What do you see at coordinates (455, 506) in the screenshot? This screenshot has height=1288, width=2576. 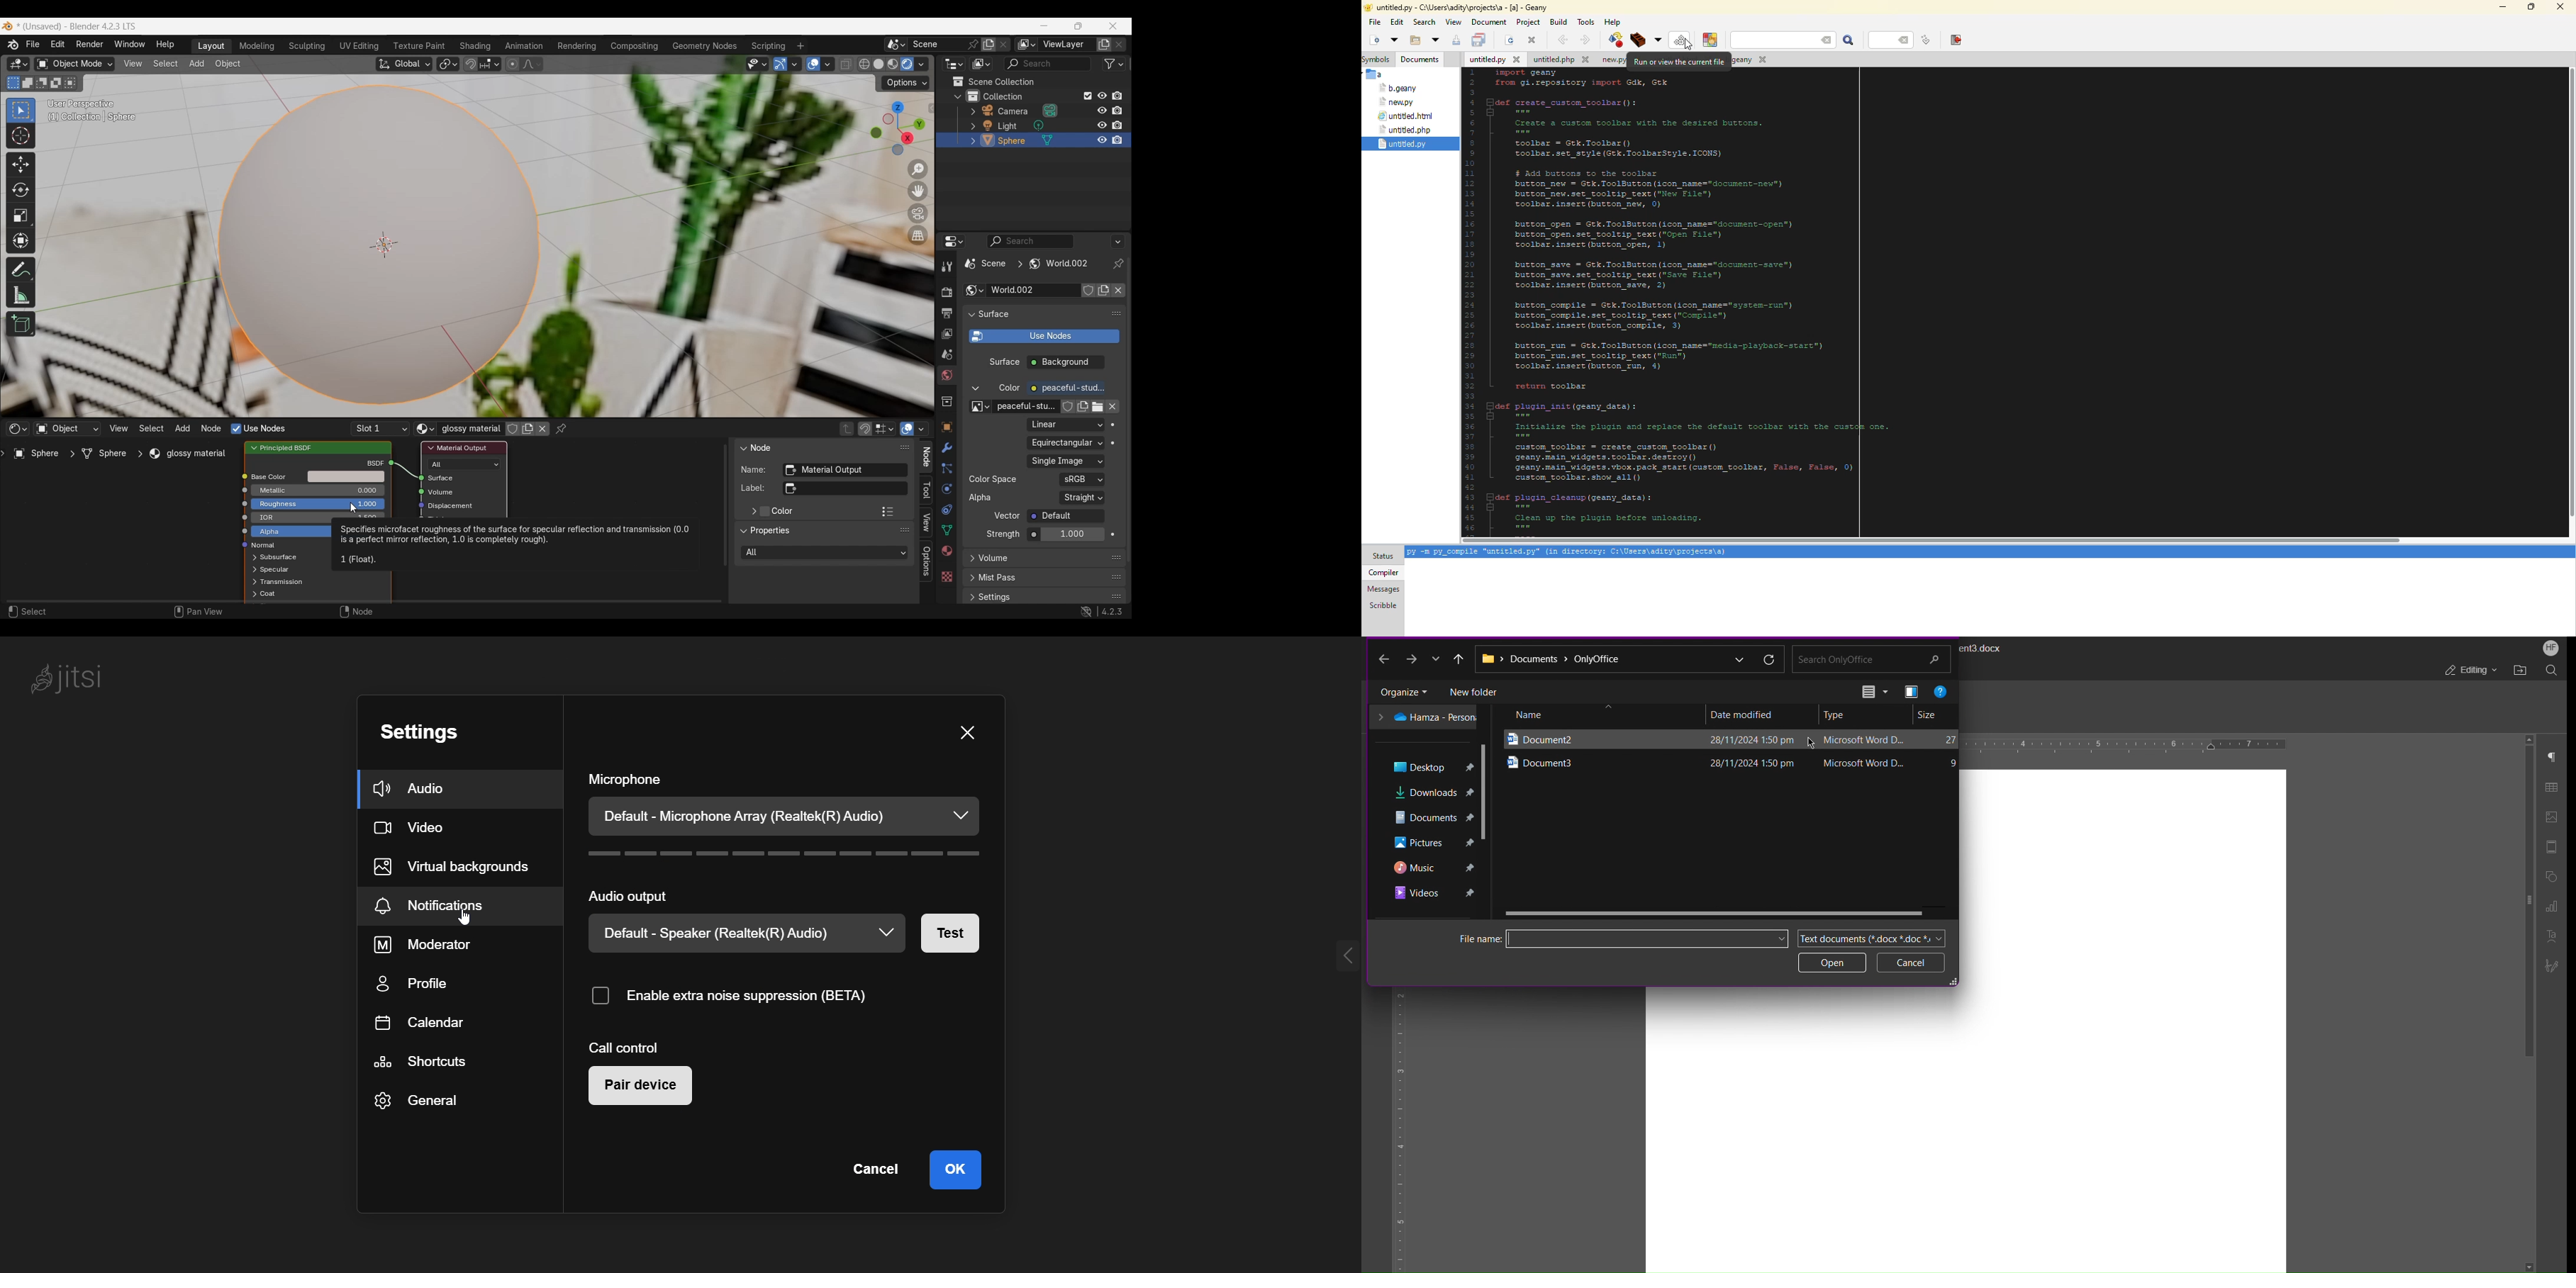 I see `Displacement` at bounding box center [455, 506].